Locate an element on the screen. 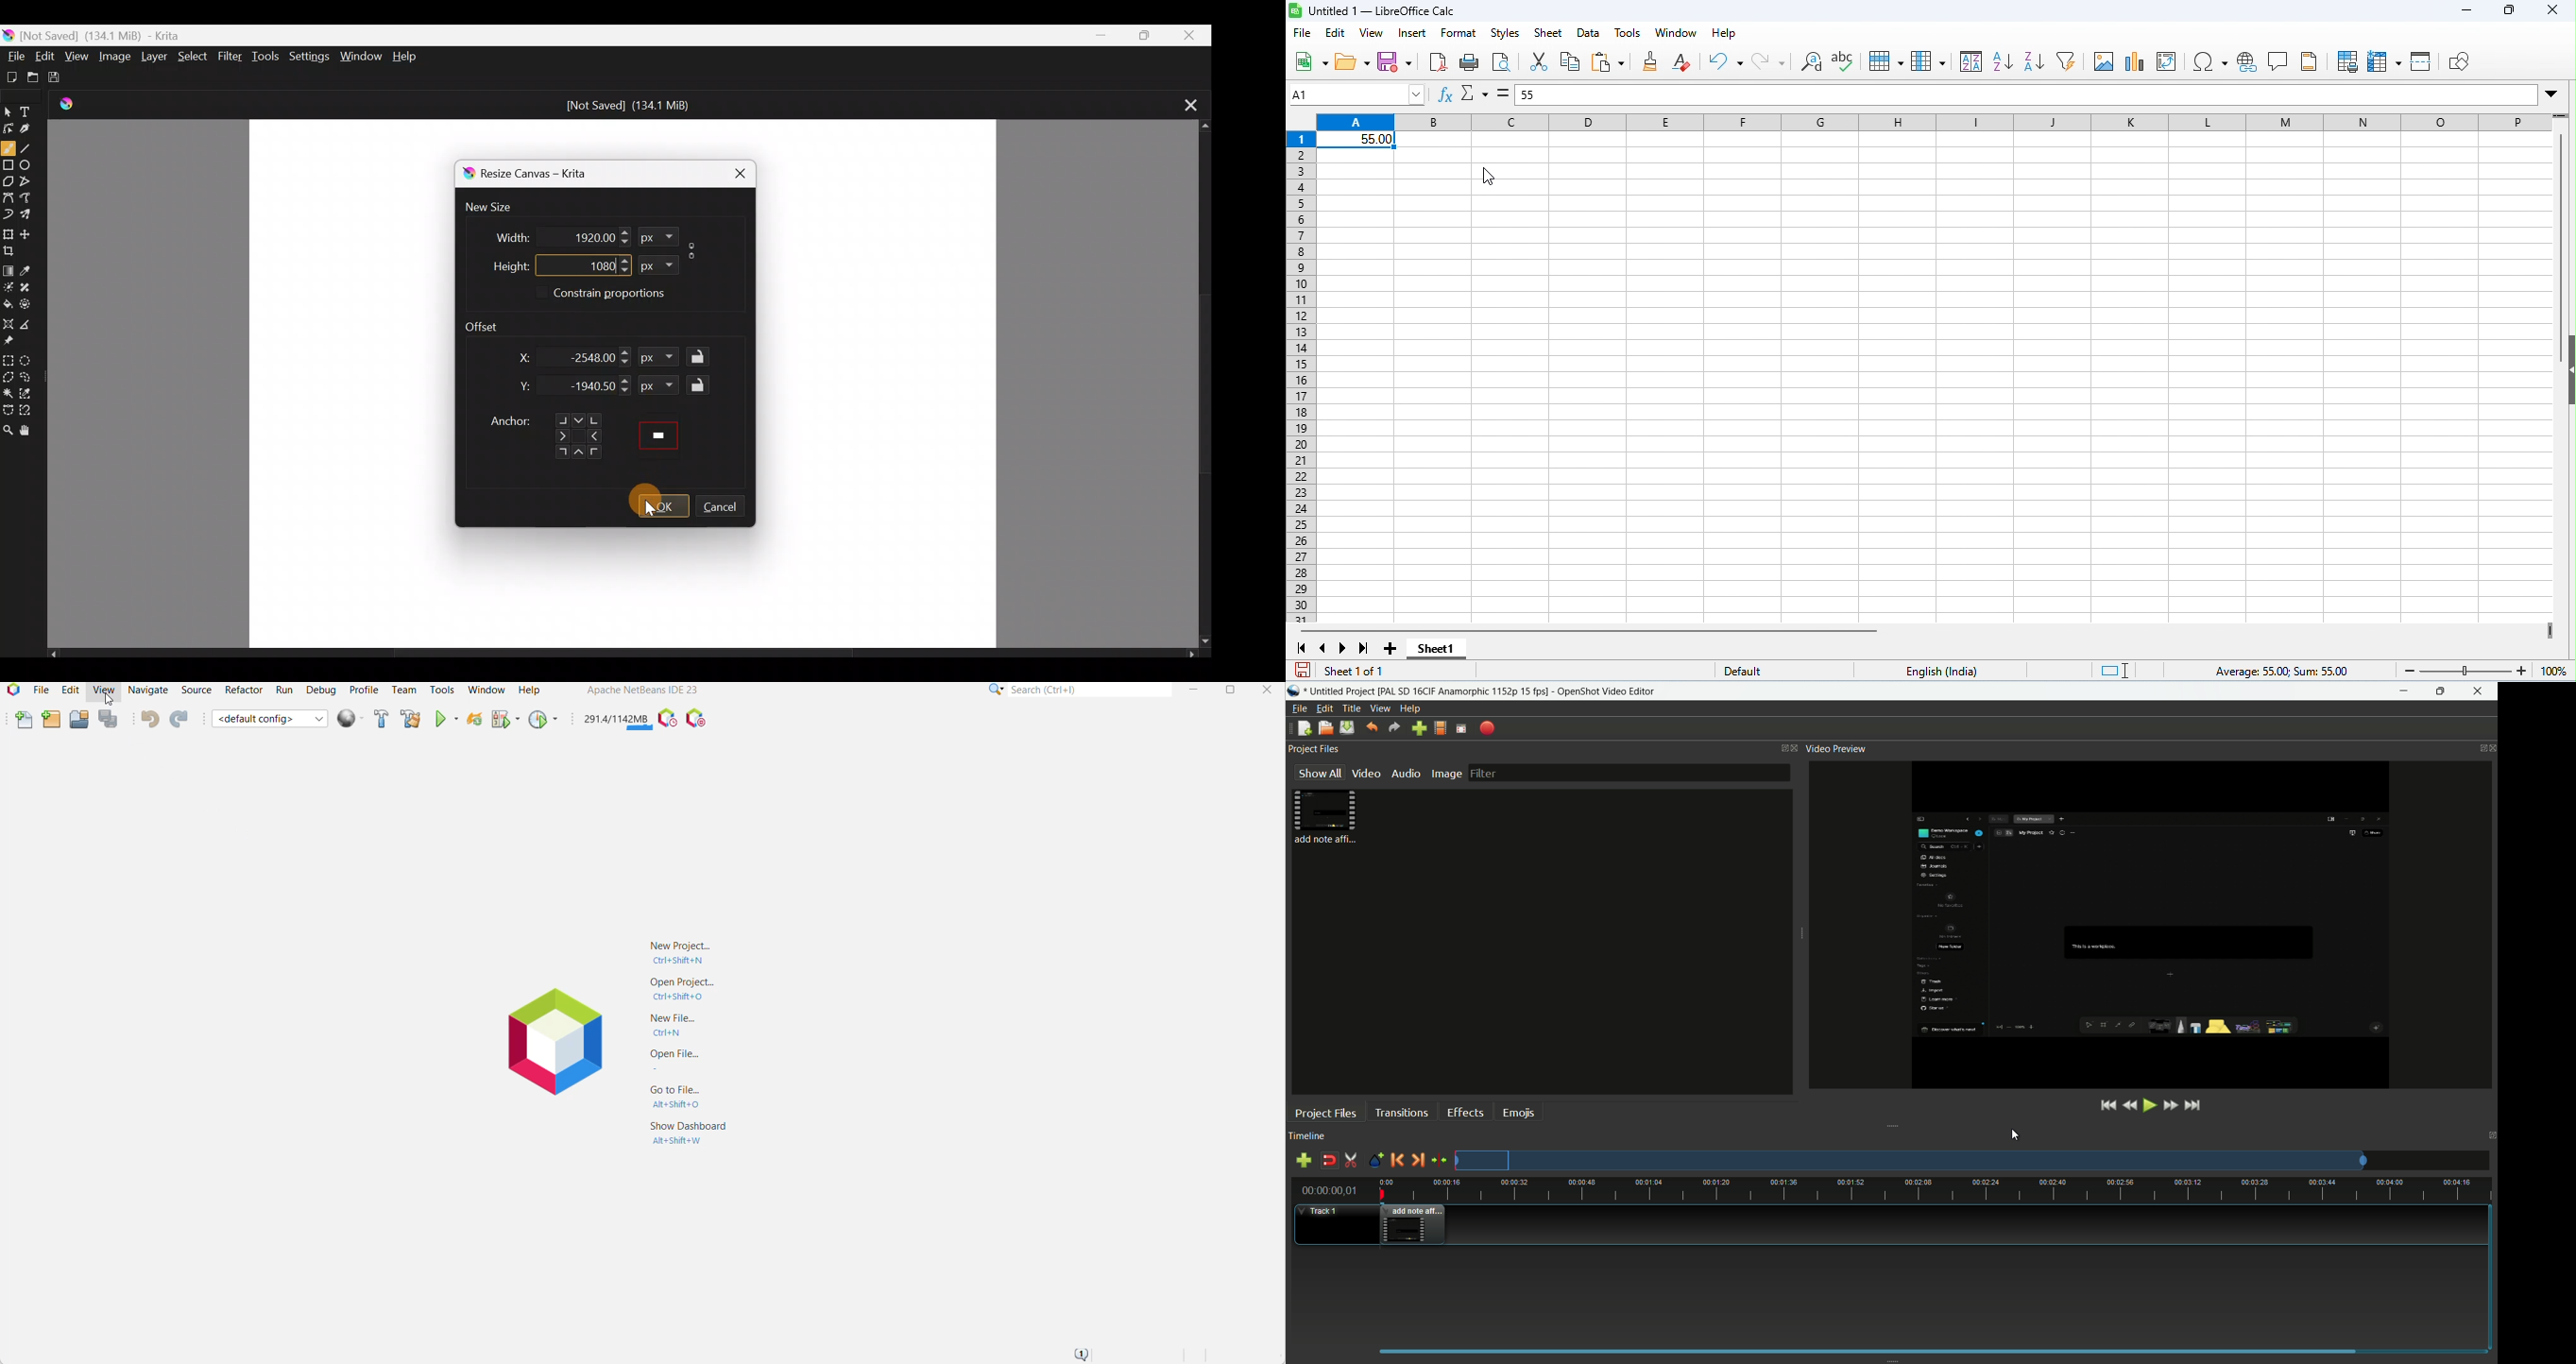 The width and height of the screenshot is (2576, 1372). spelling is located at coordinates (1844, 61).